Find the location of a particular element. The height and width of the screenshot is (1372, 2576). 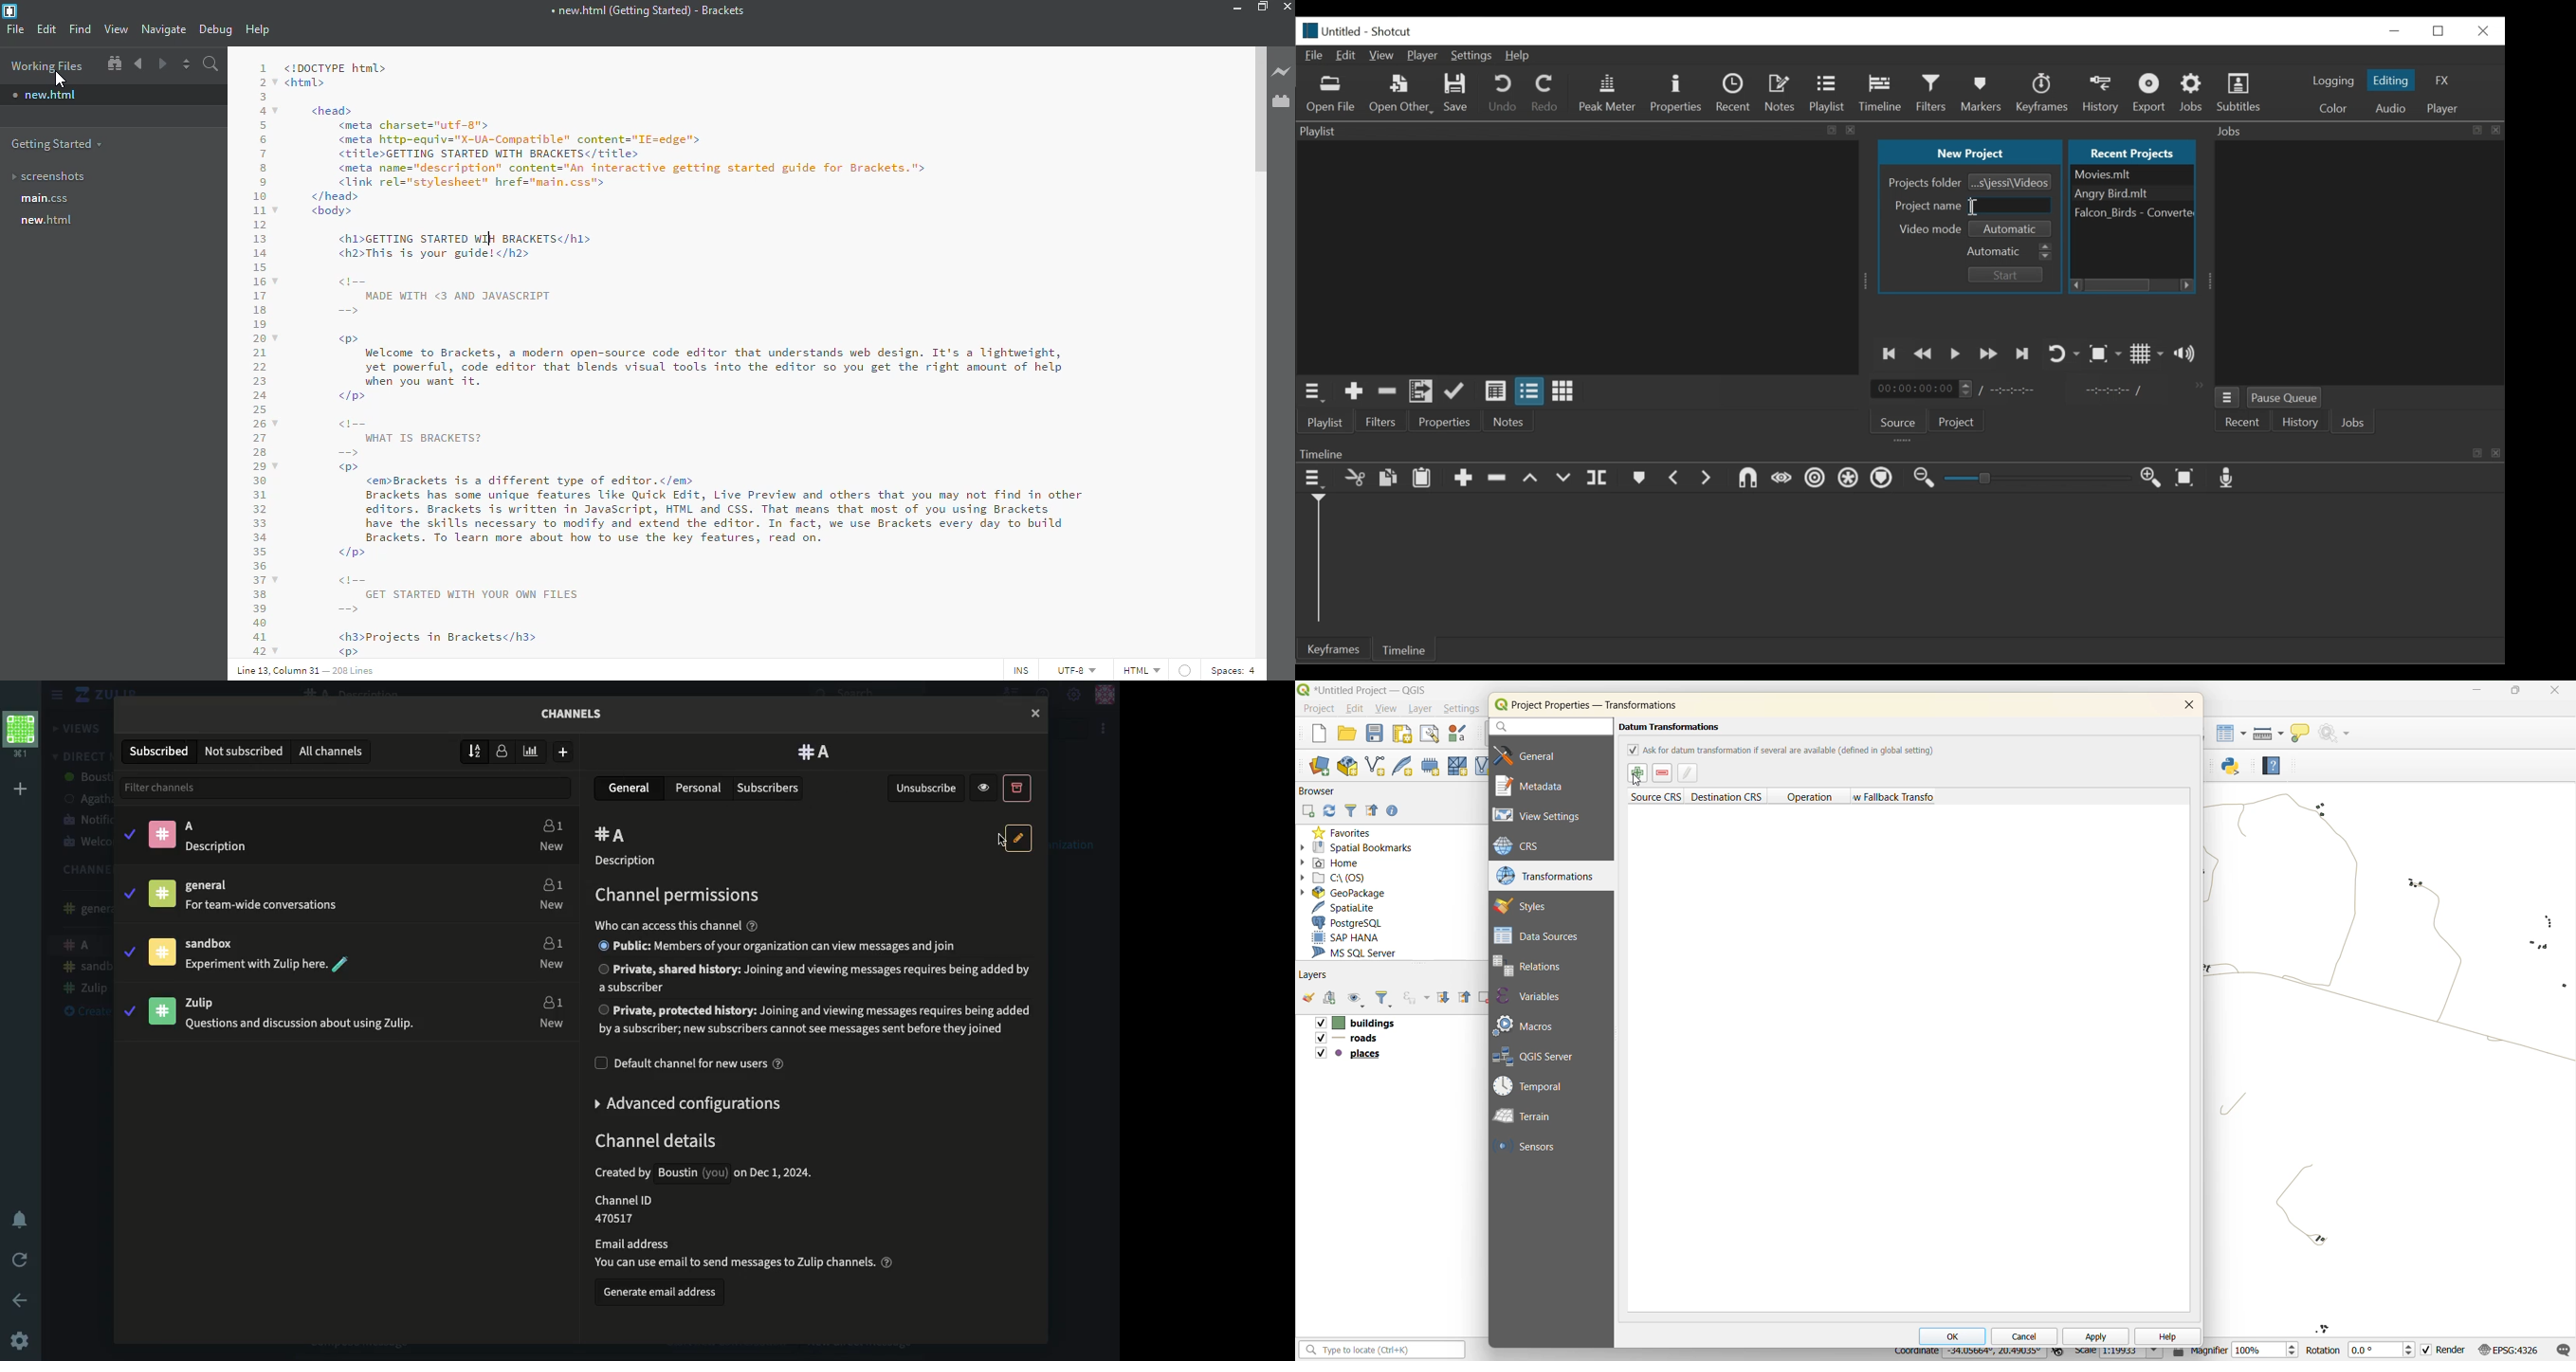

filter is located at coordinates (1352, 811).